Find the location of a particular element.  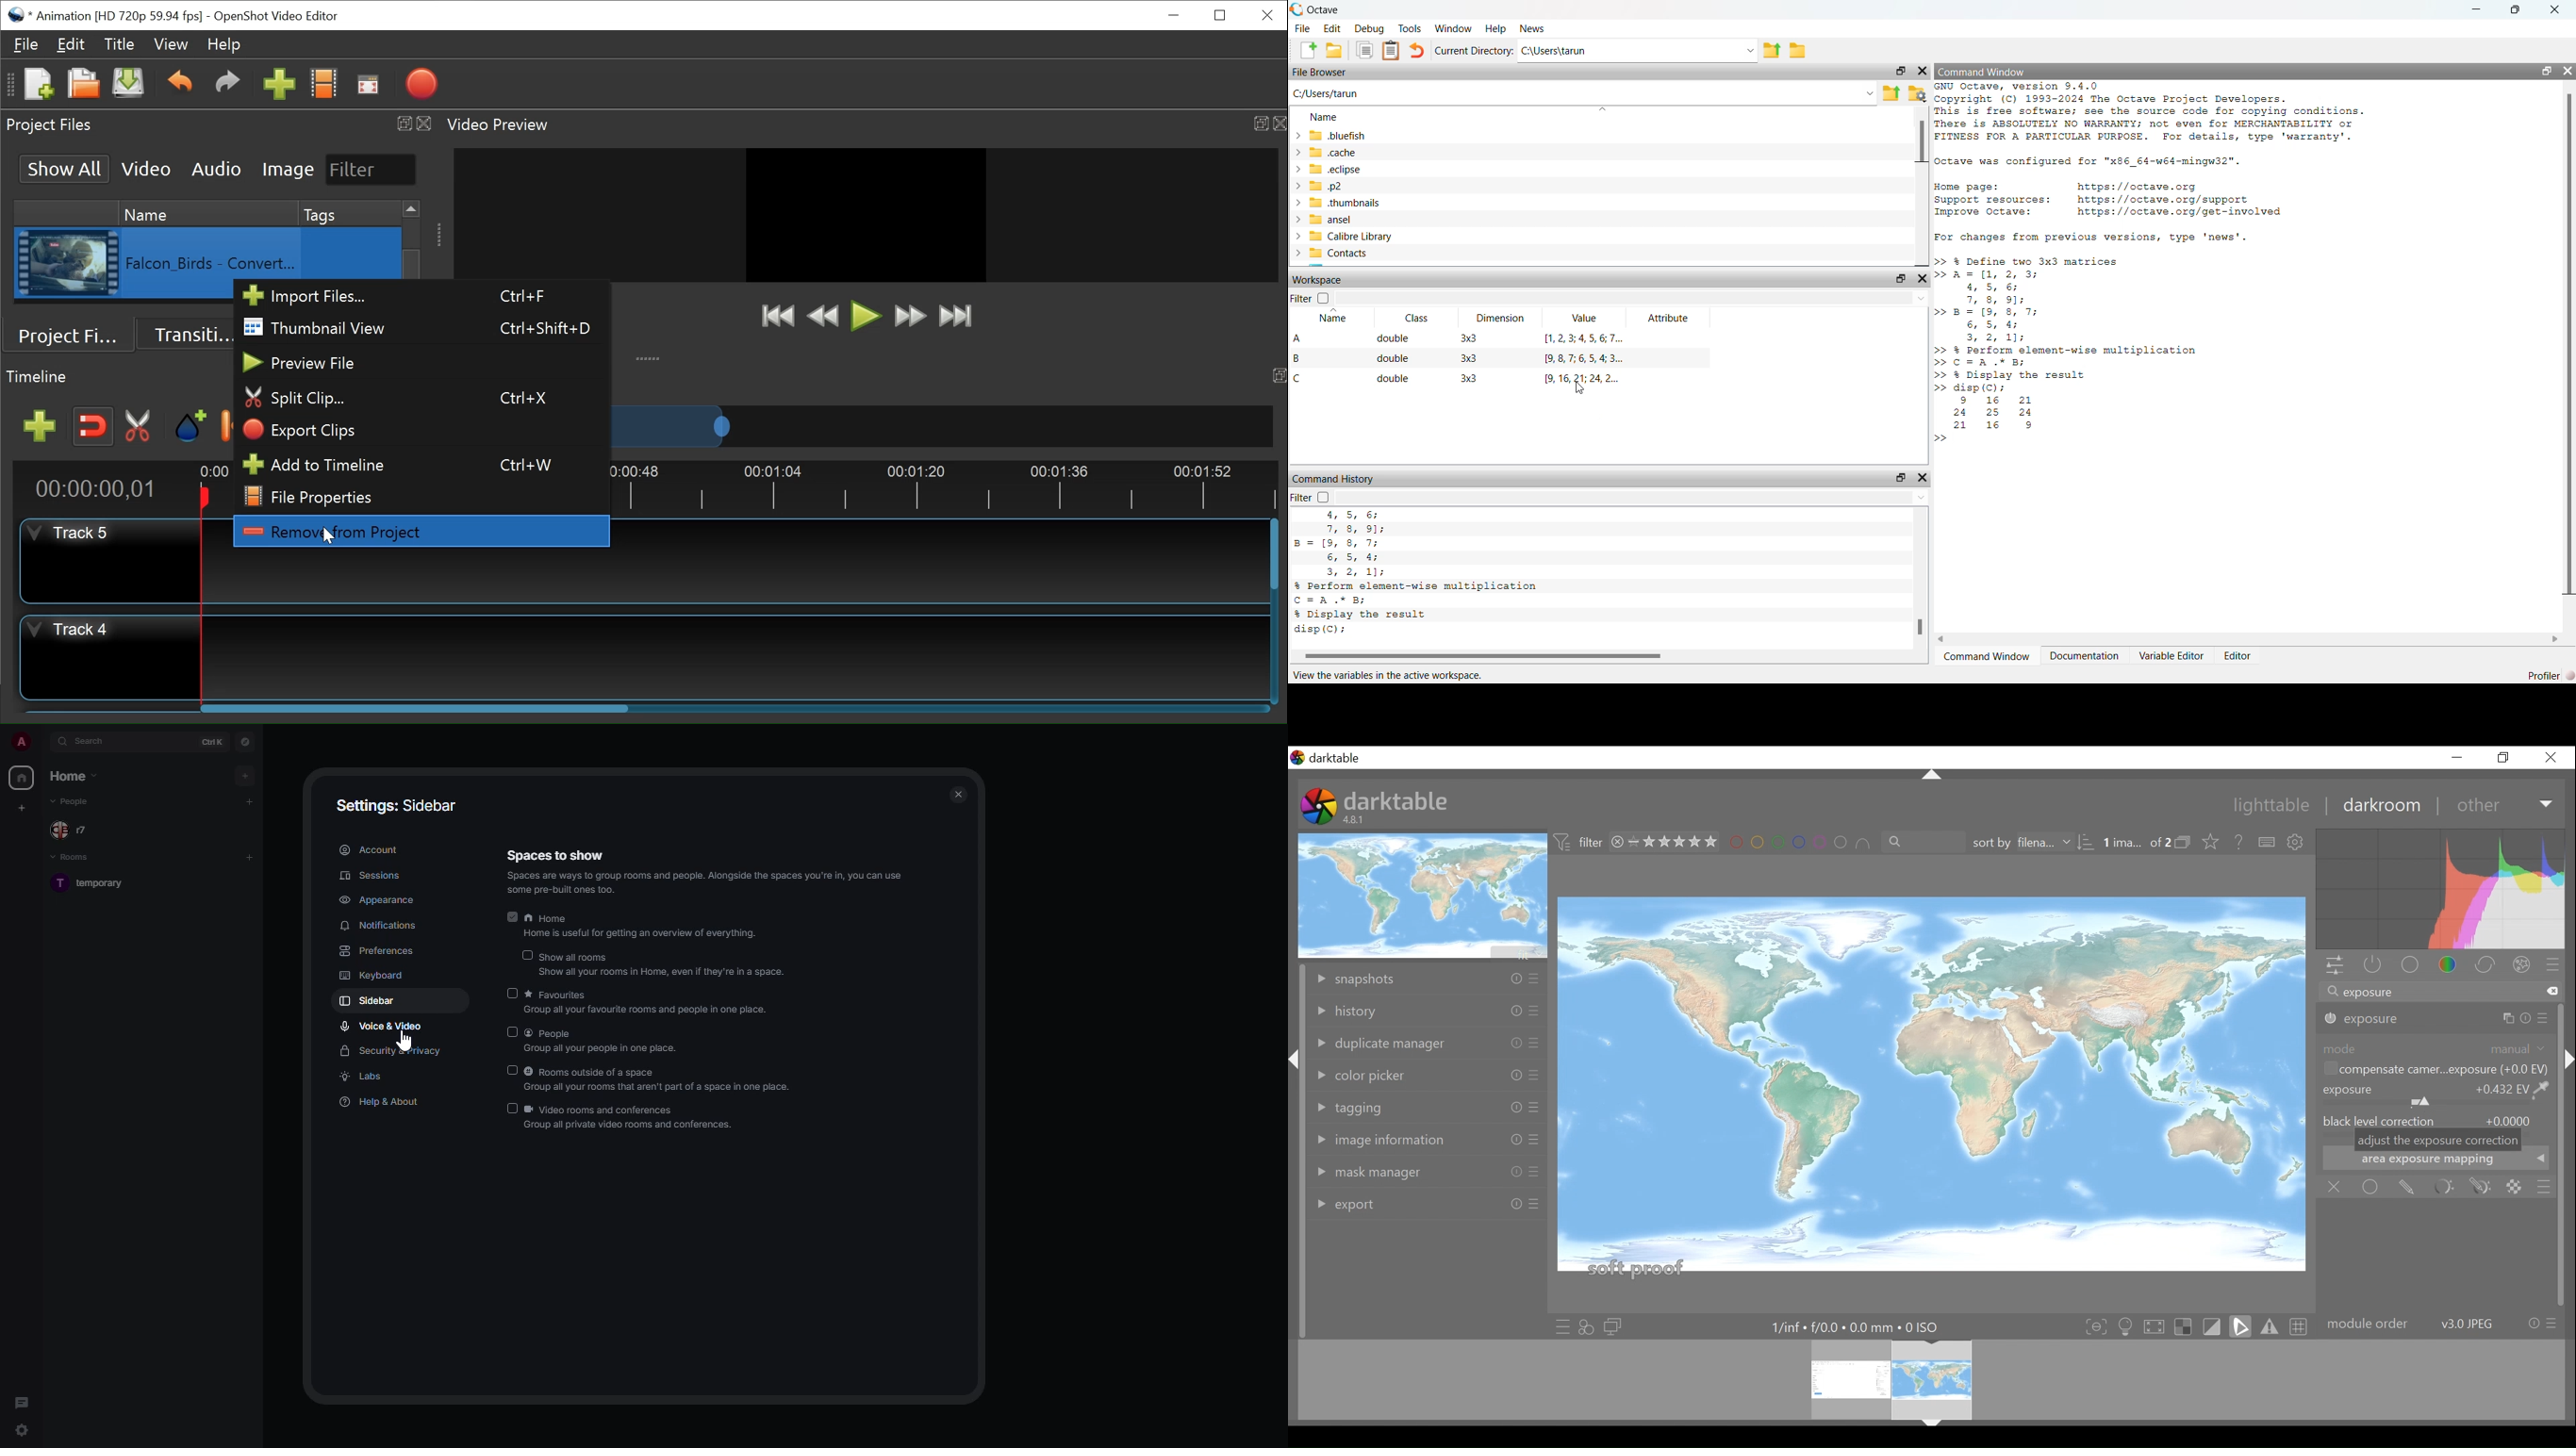

Scroll is located at coordinates (1607, 658).